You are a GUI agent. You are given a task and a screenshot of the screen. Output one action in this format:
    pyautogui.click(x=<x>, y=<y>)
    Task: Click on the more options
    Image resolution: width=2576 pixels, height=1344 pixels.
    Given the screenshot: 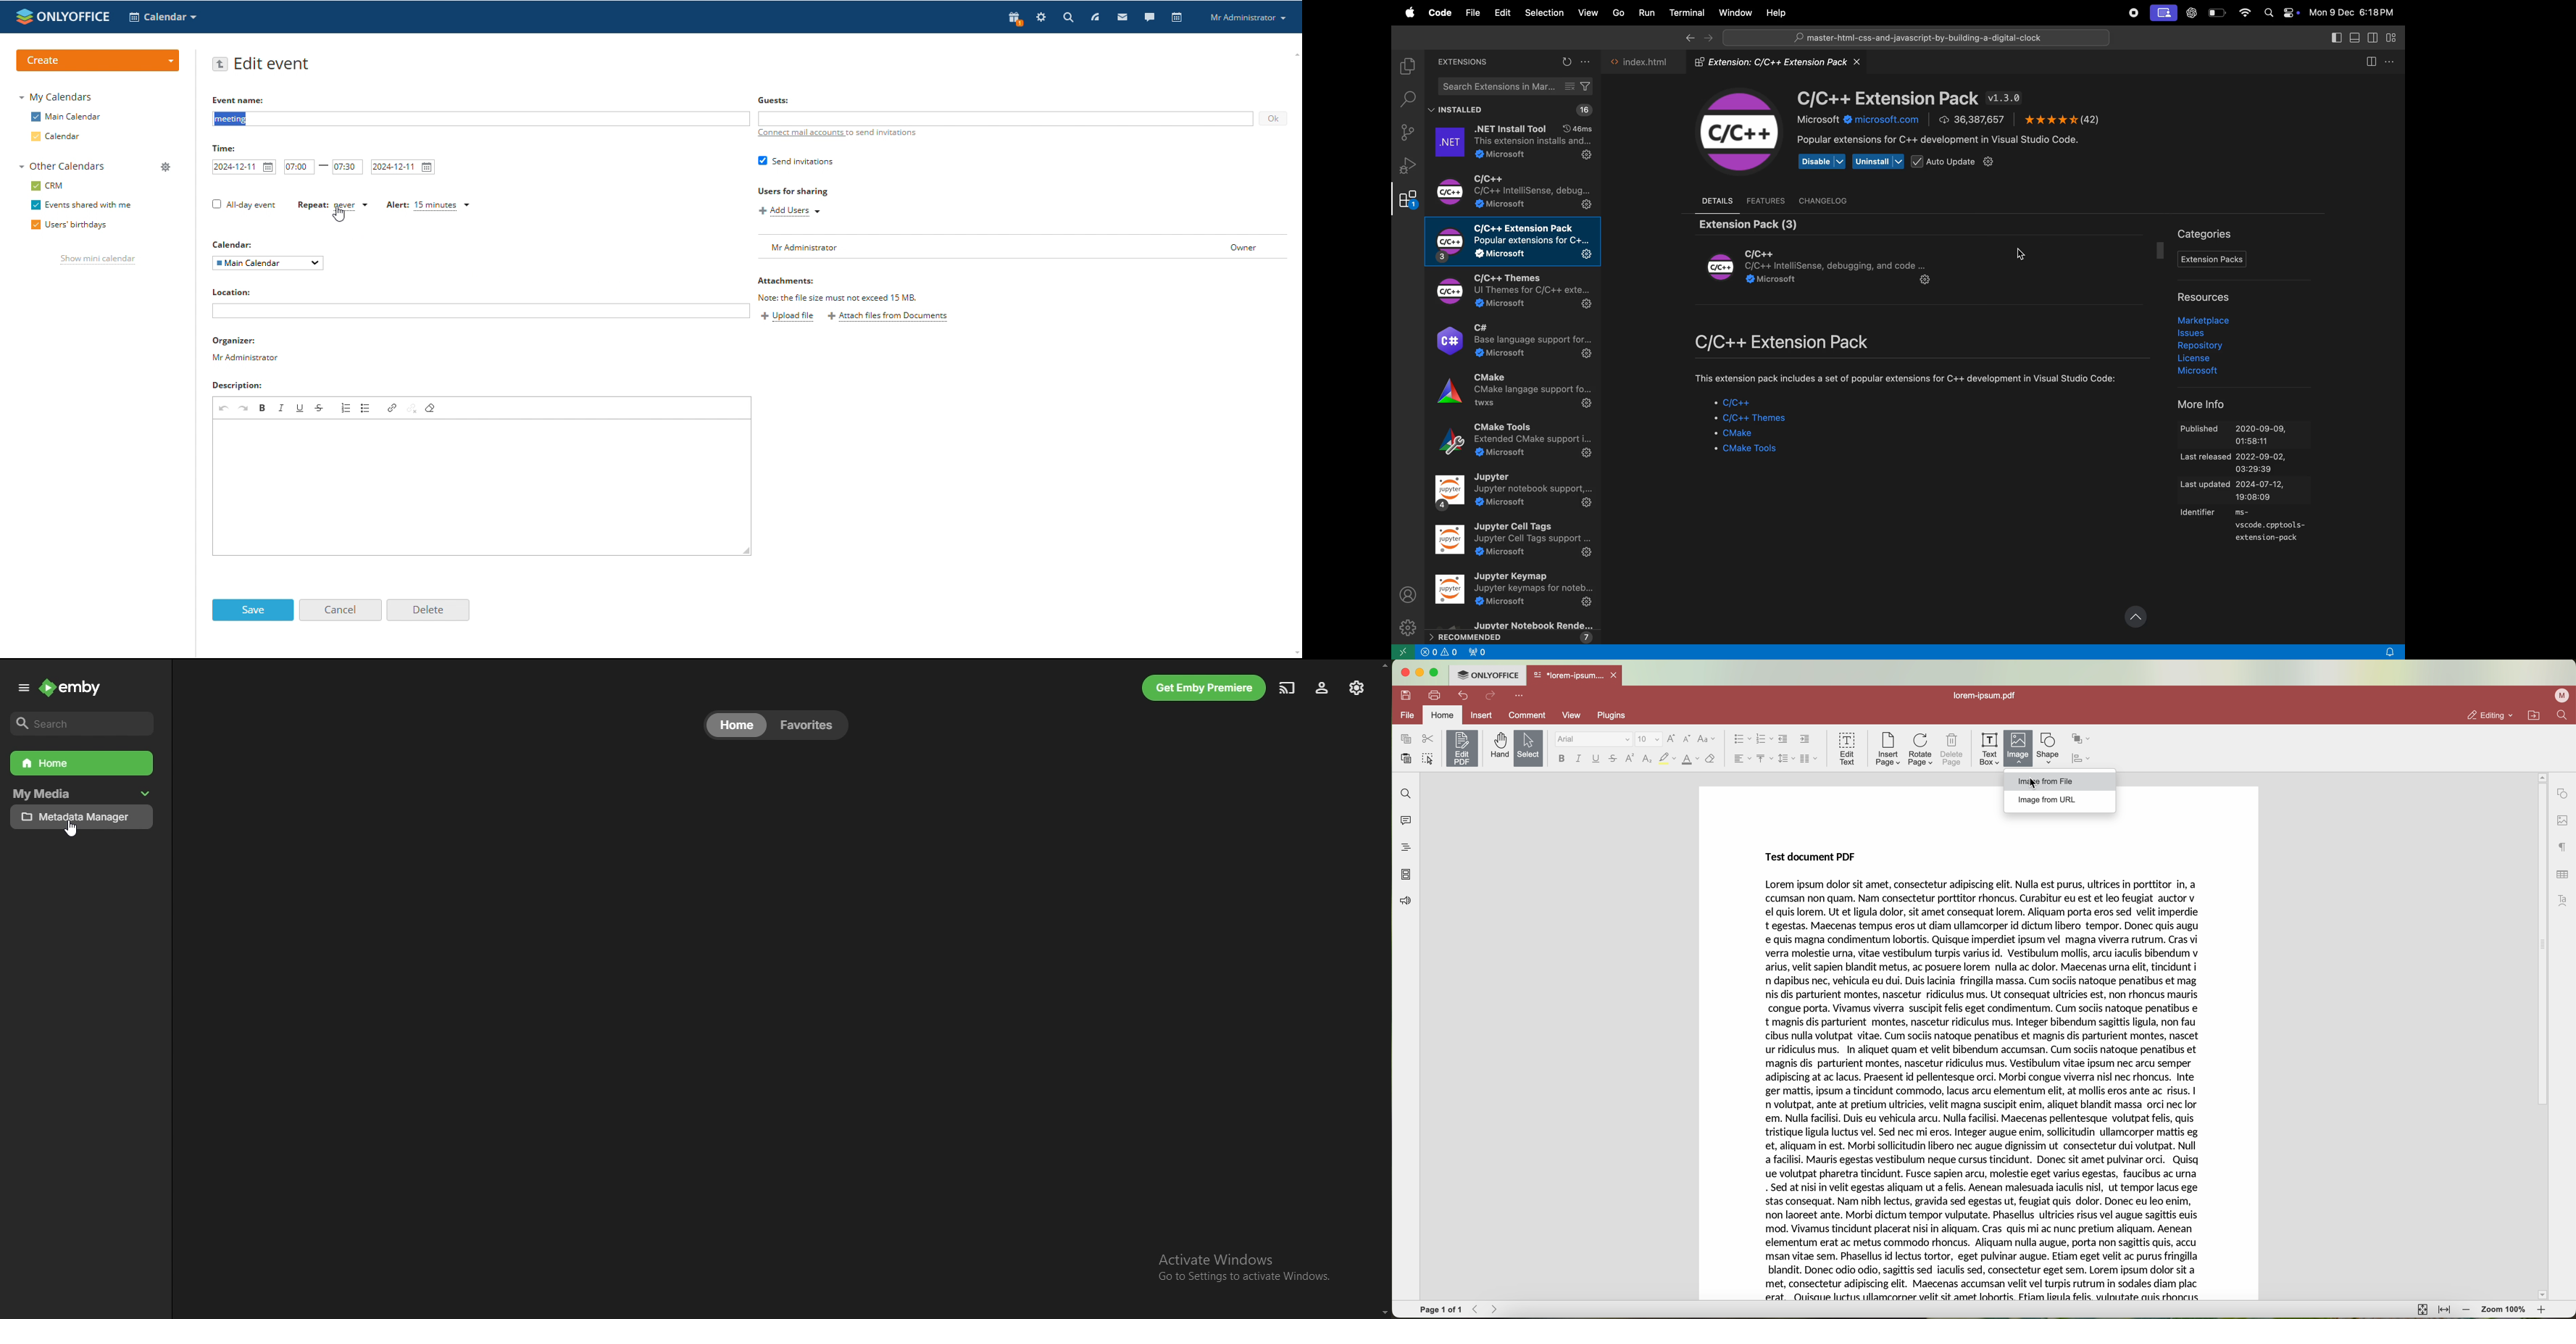 What is the action you would take?
    pyautogui.click(x=1521, y=694)
    